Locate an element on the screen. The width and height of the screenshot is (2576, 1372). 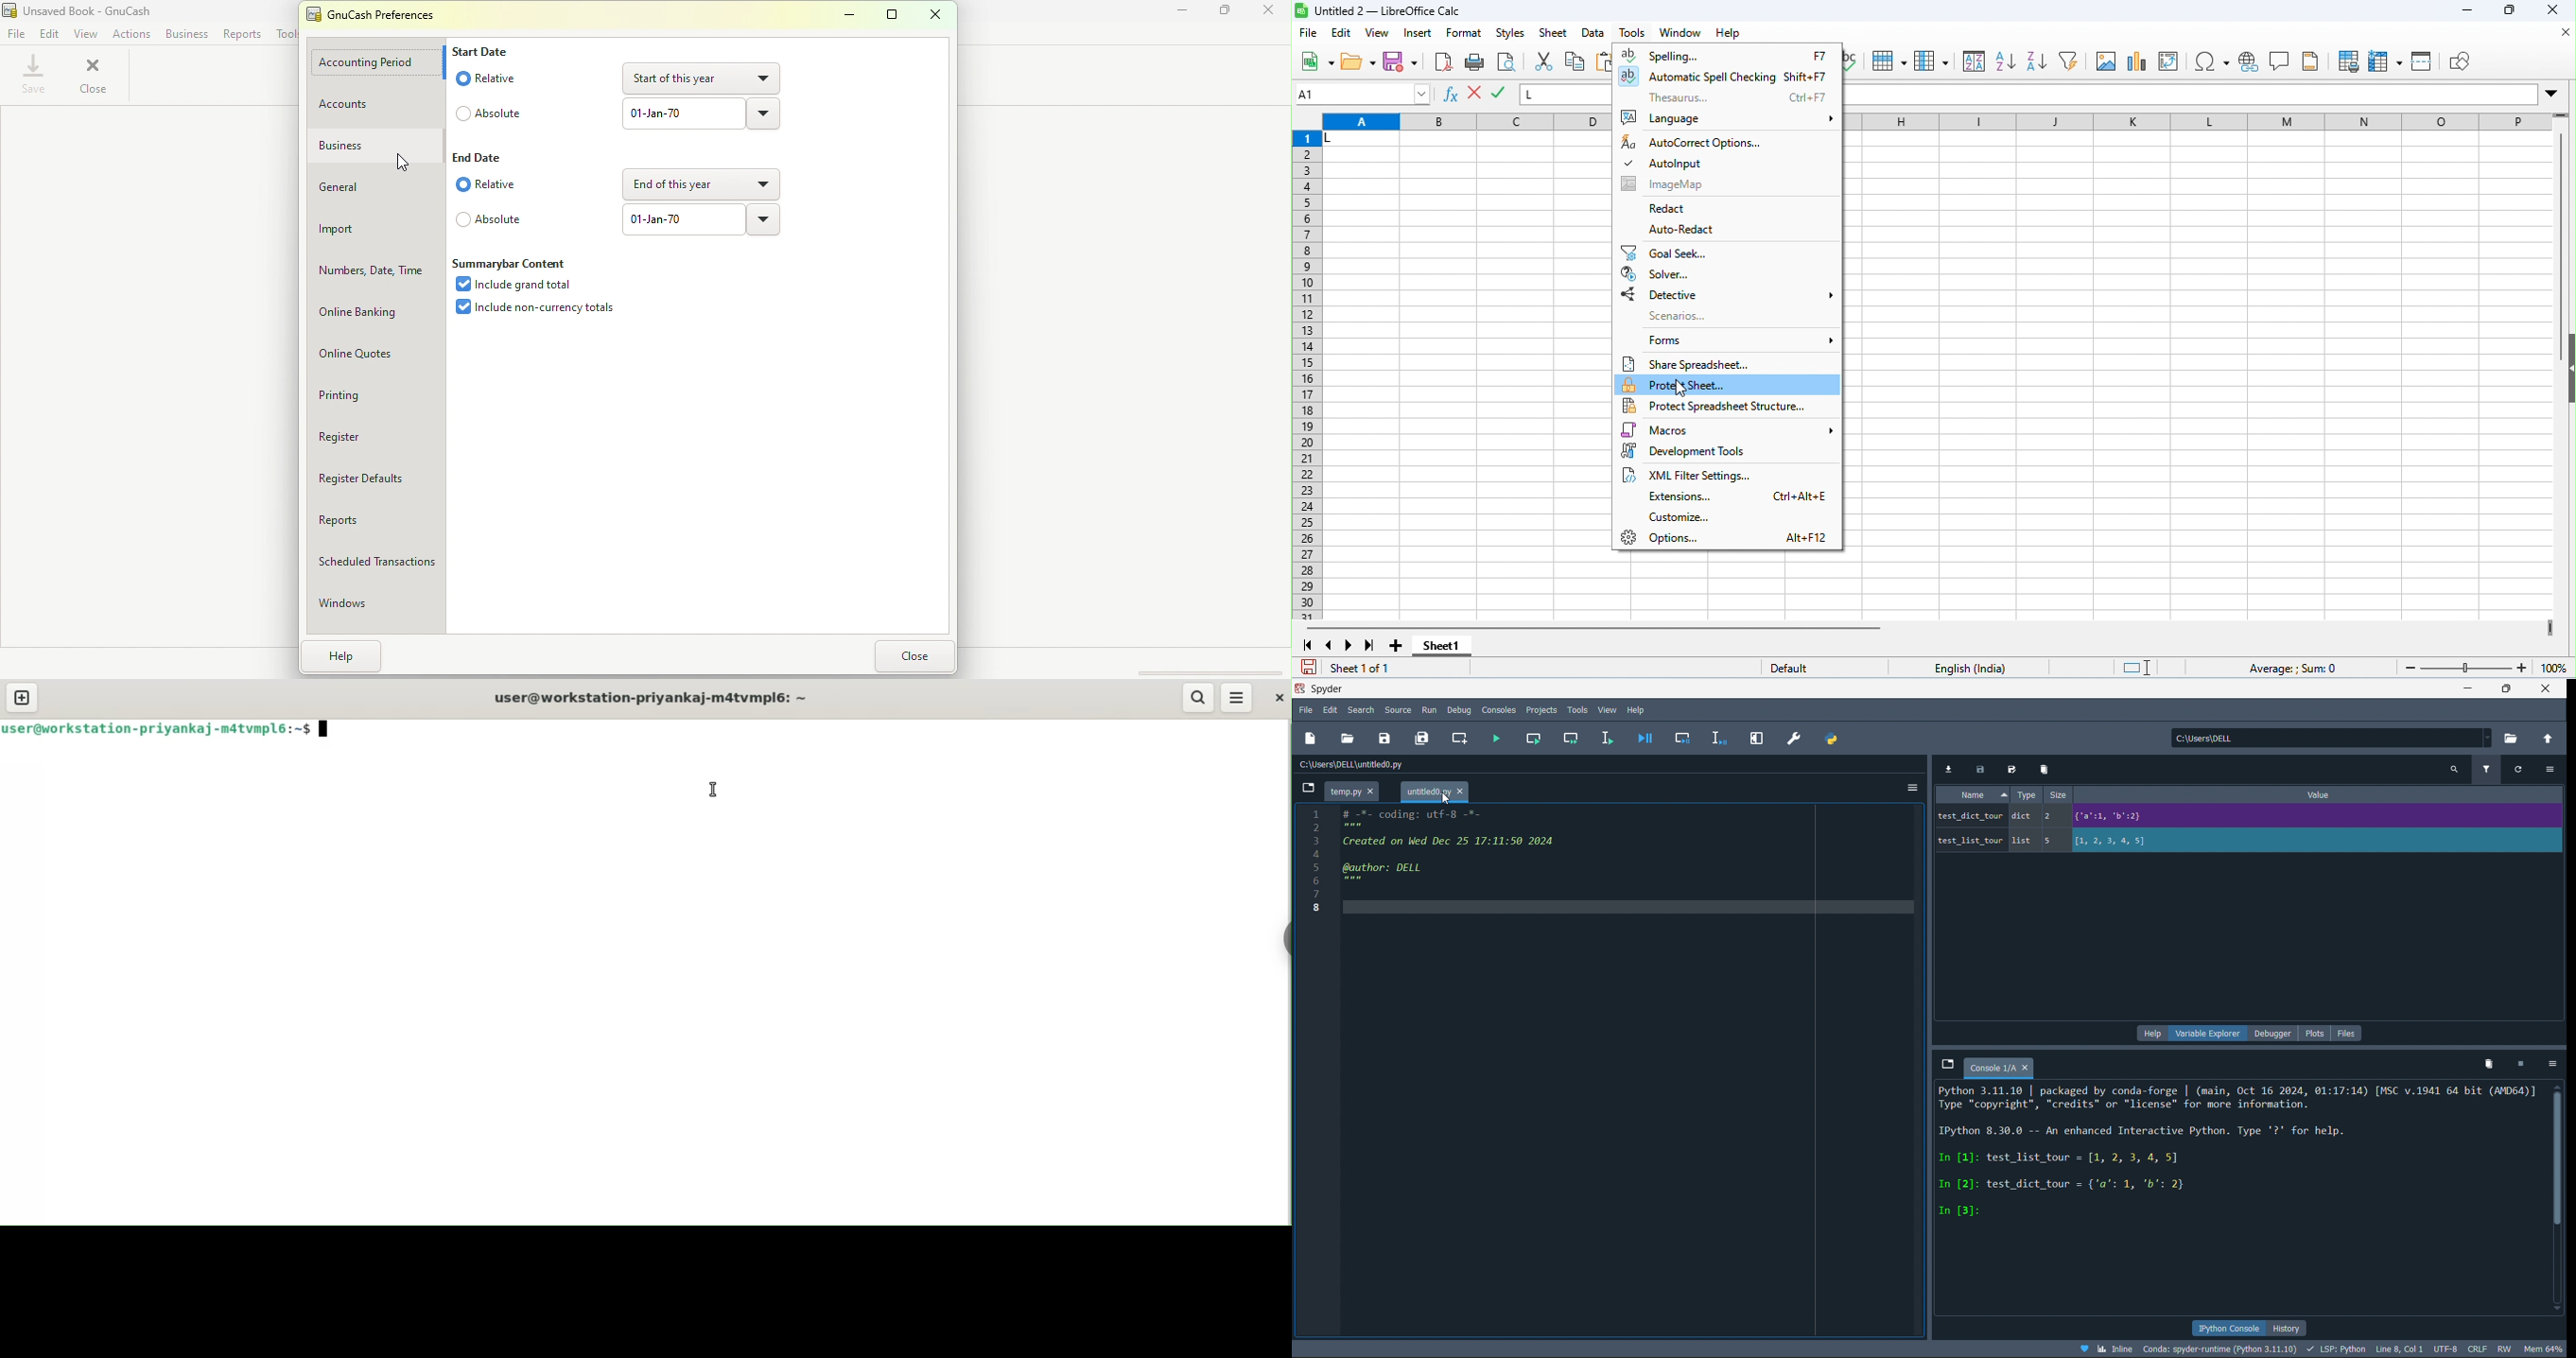
debug cell is located at coordinates (1678, 737).